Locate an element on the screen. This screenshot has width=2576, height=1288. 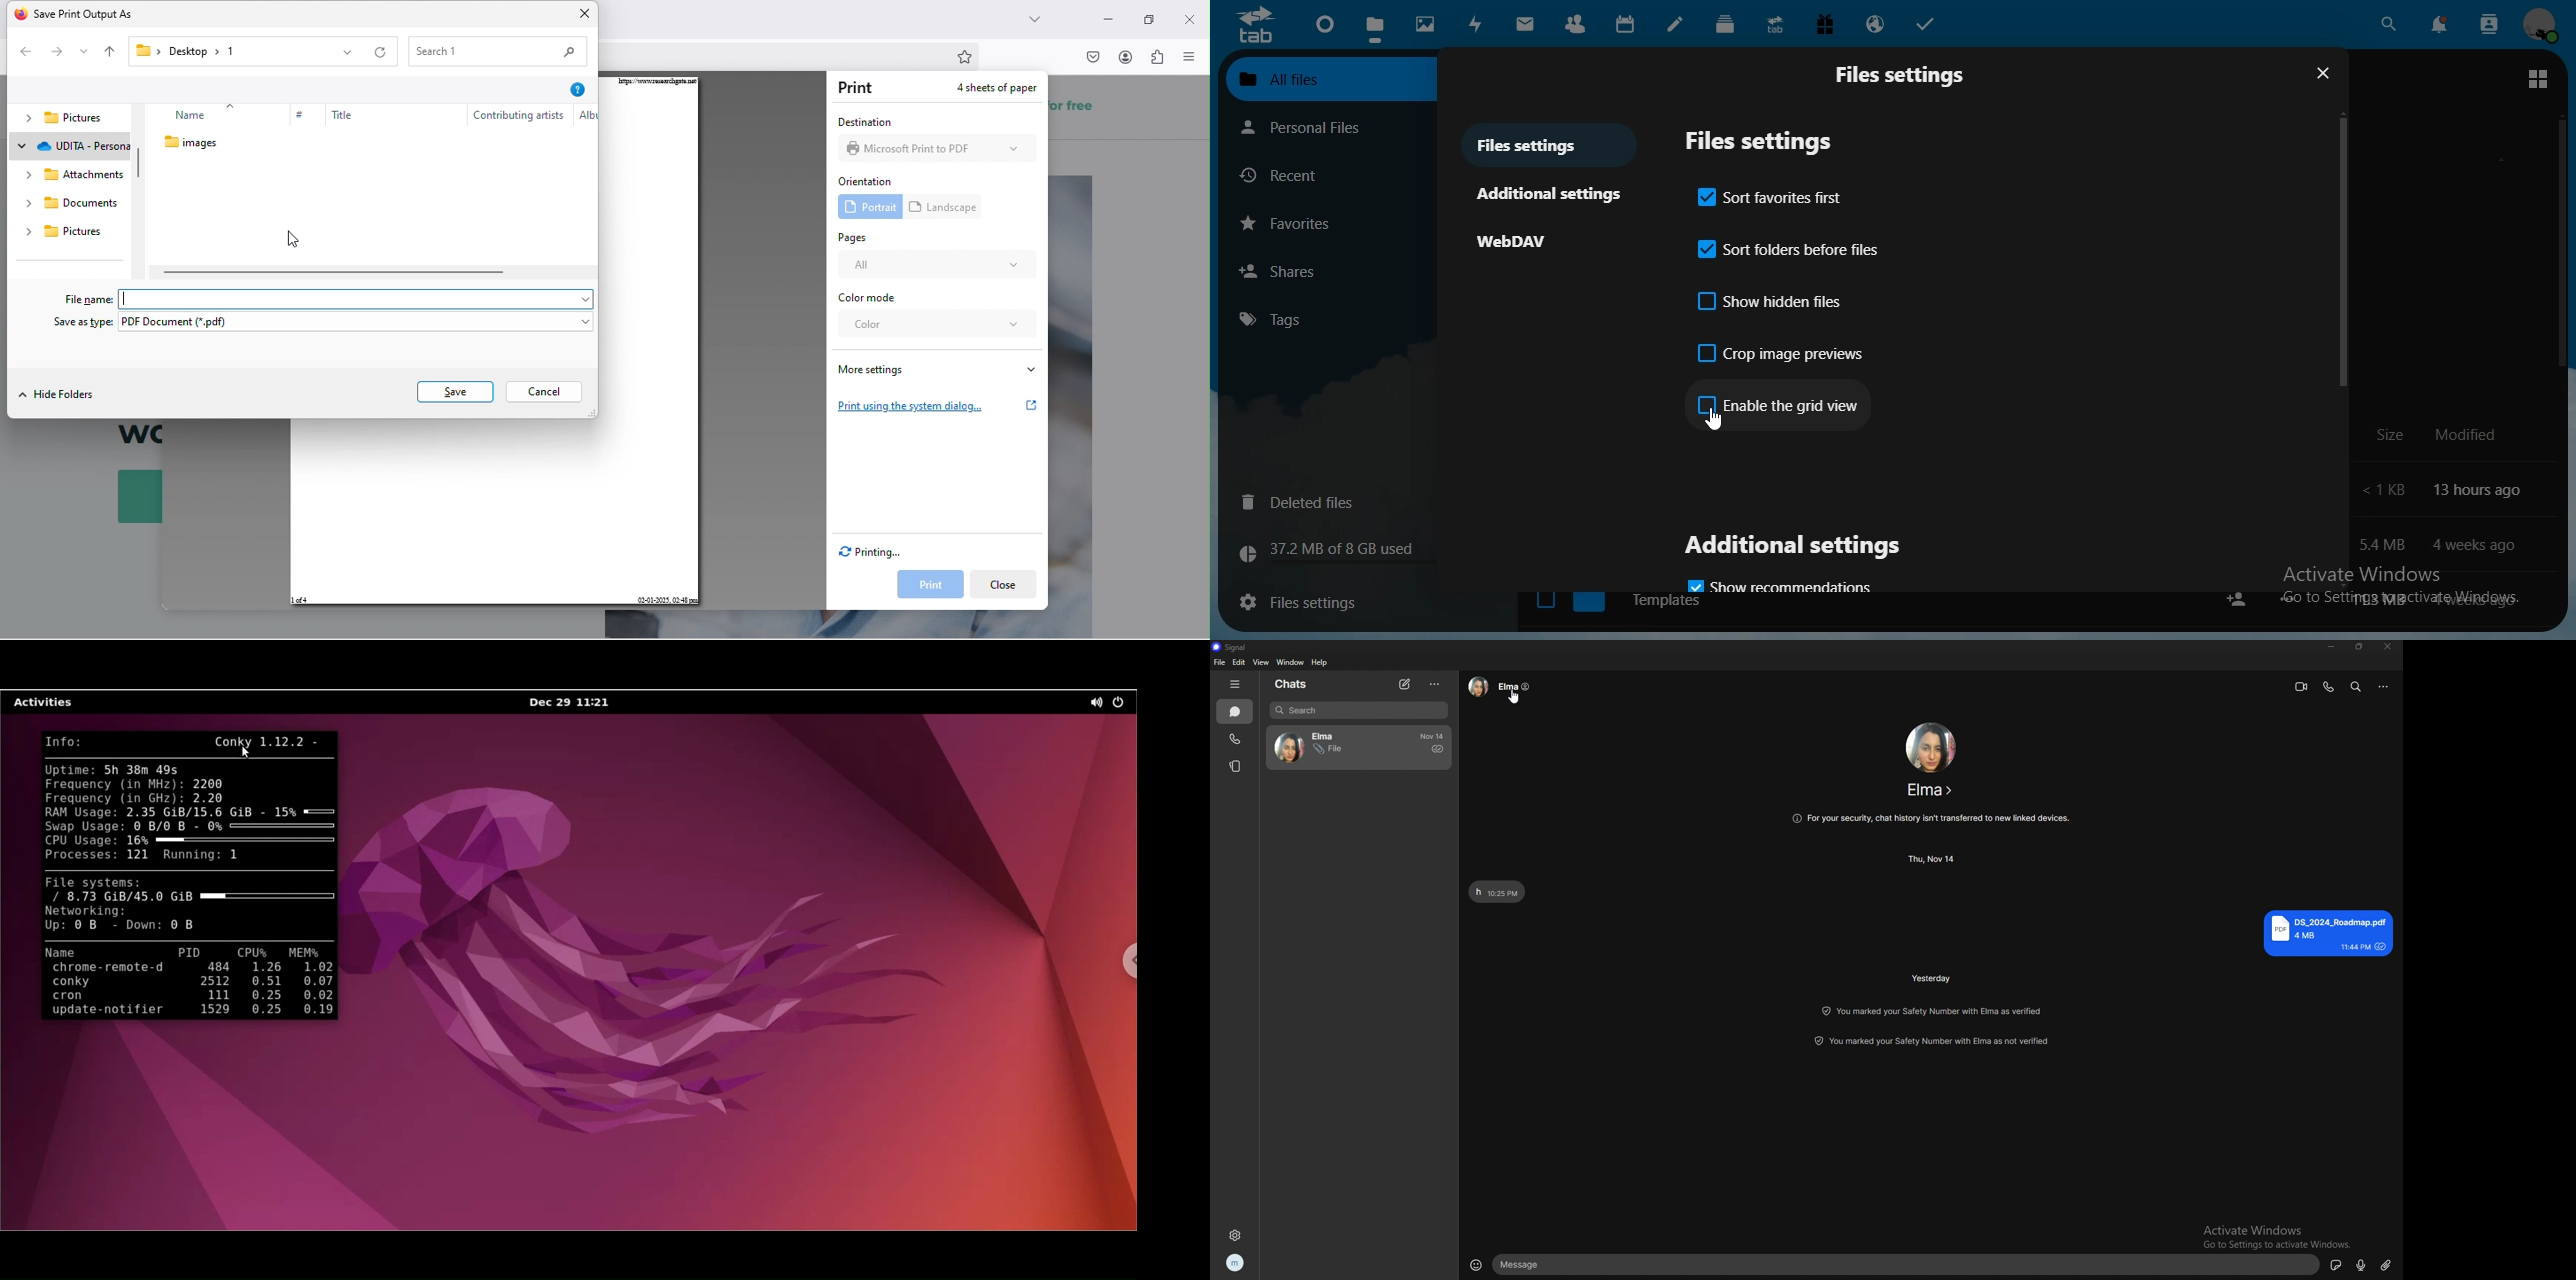
options is located at coordinates (1435, 683).